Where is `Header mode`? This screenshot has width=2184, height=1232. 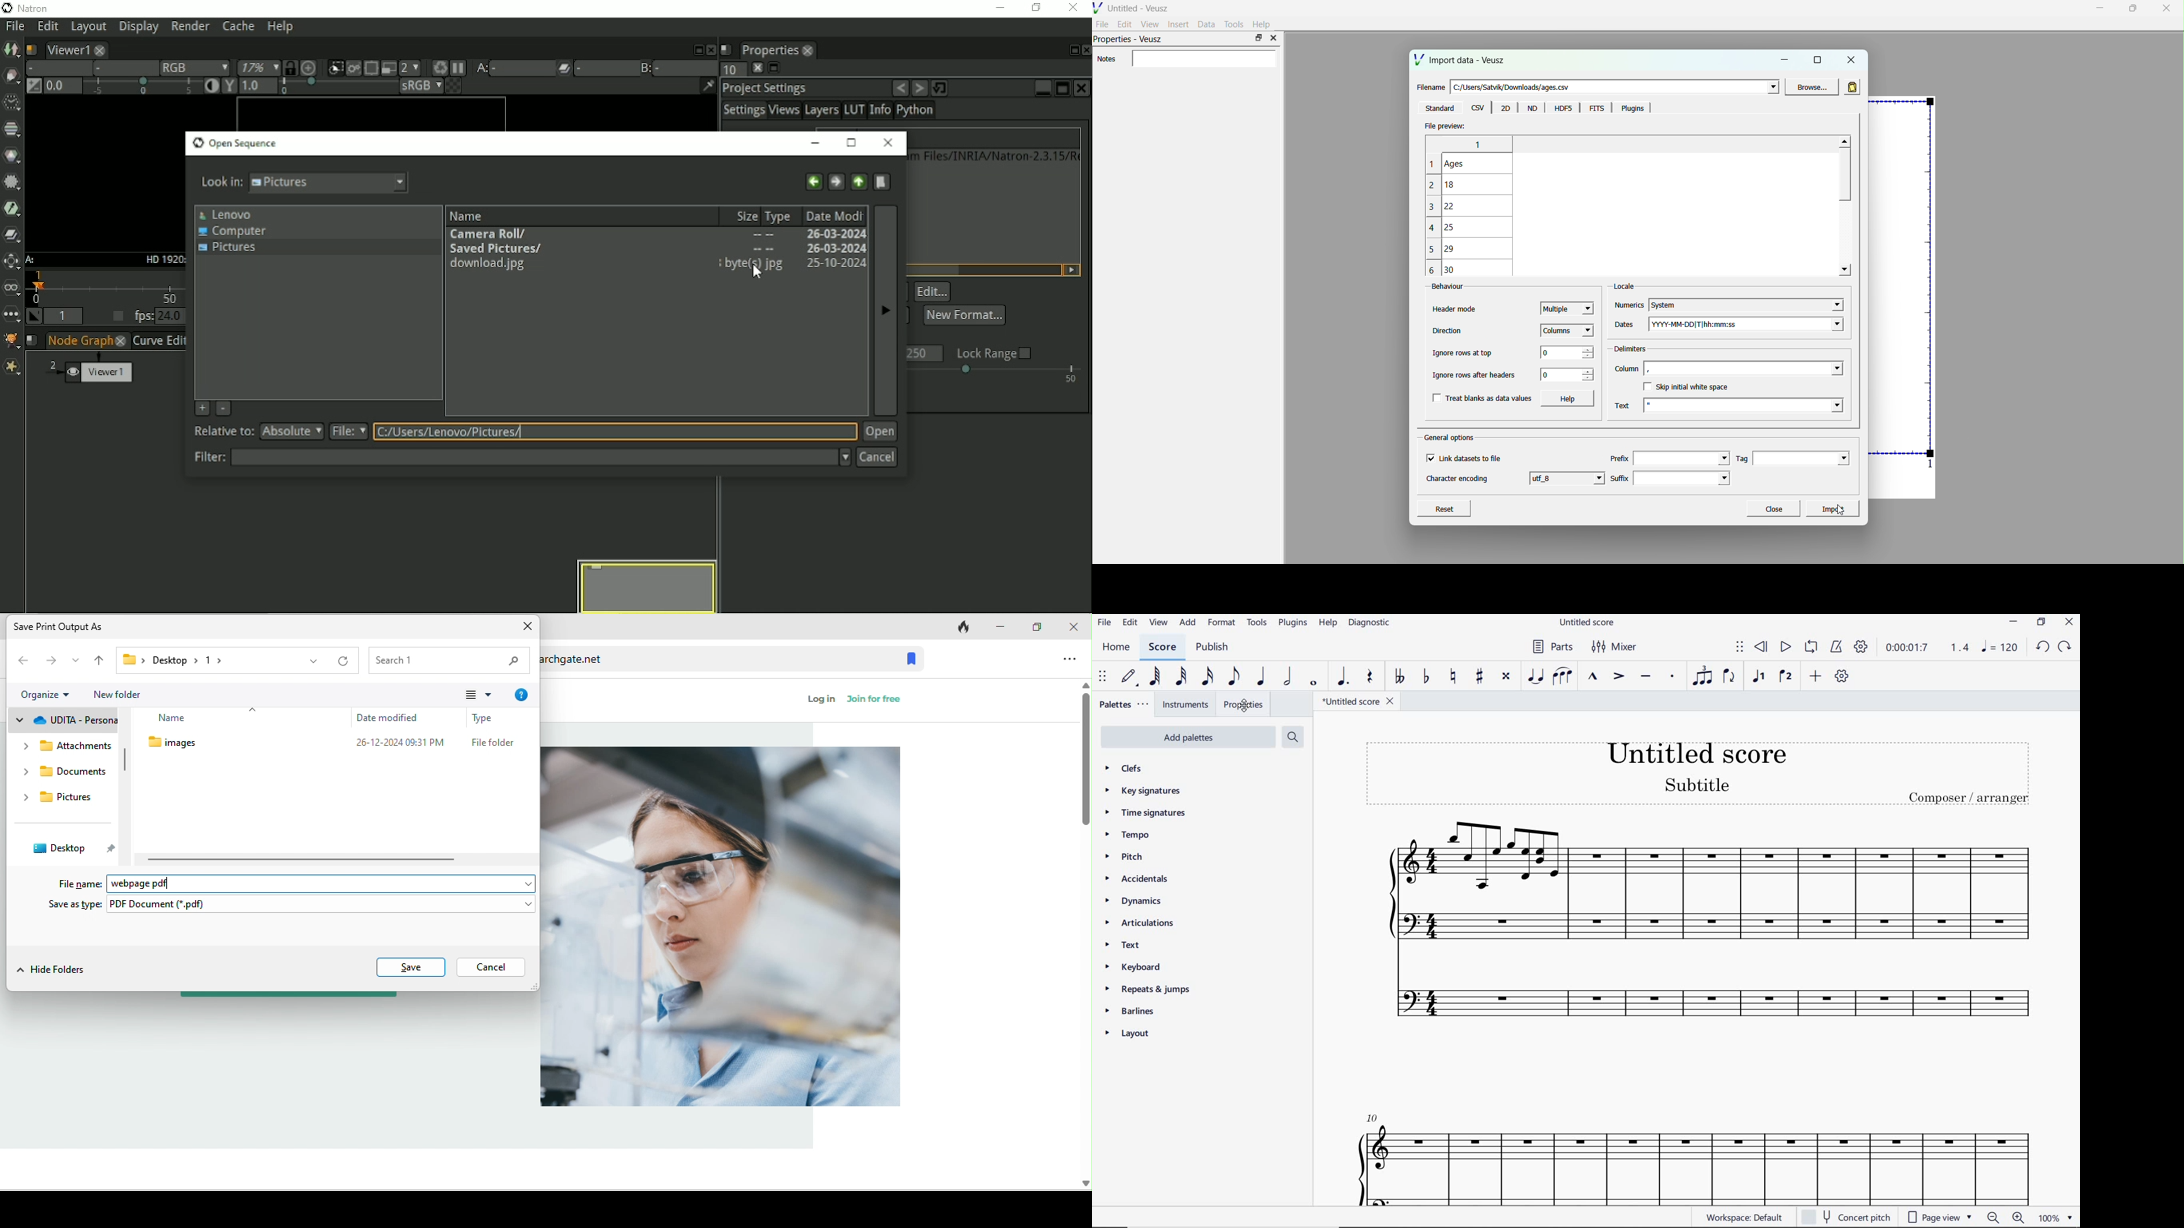
Header mode is located at coordinates (1453, 311).